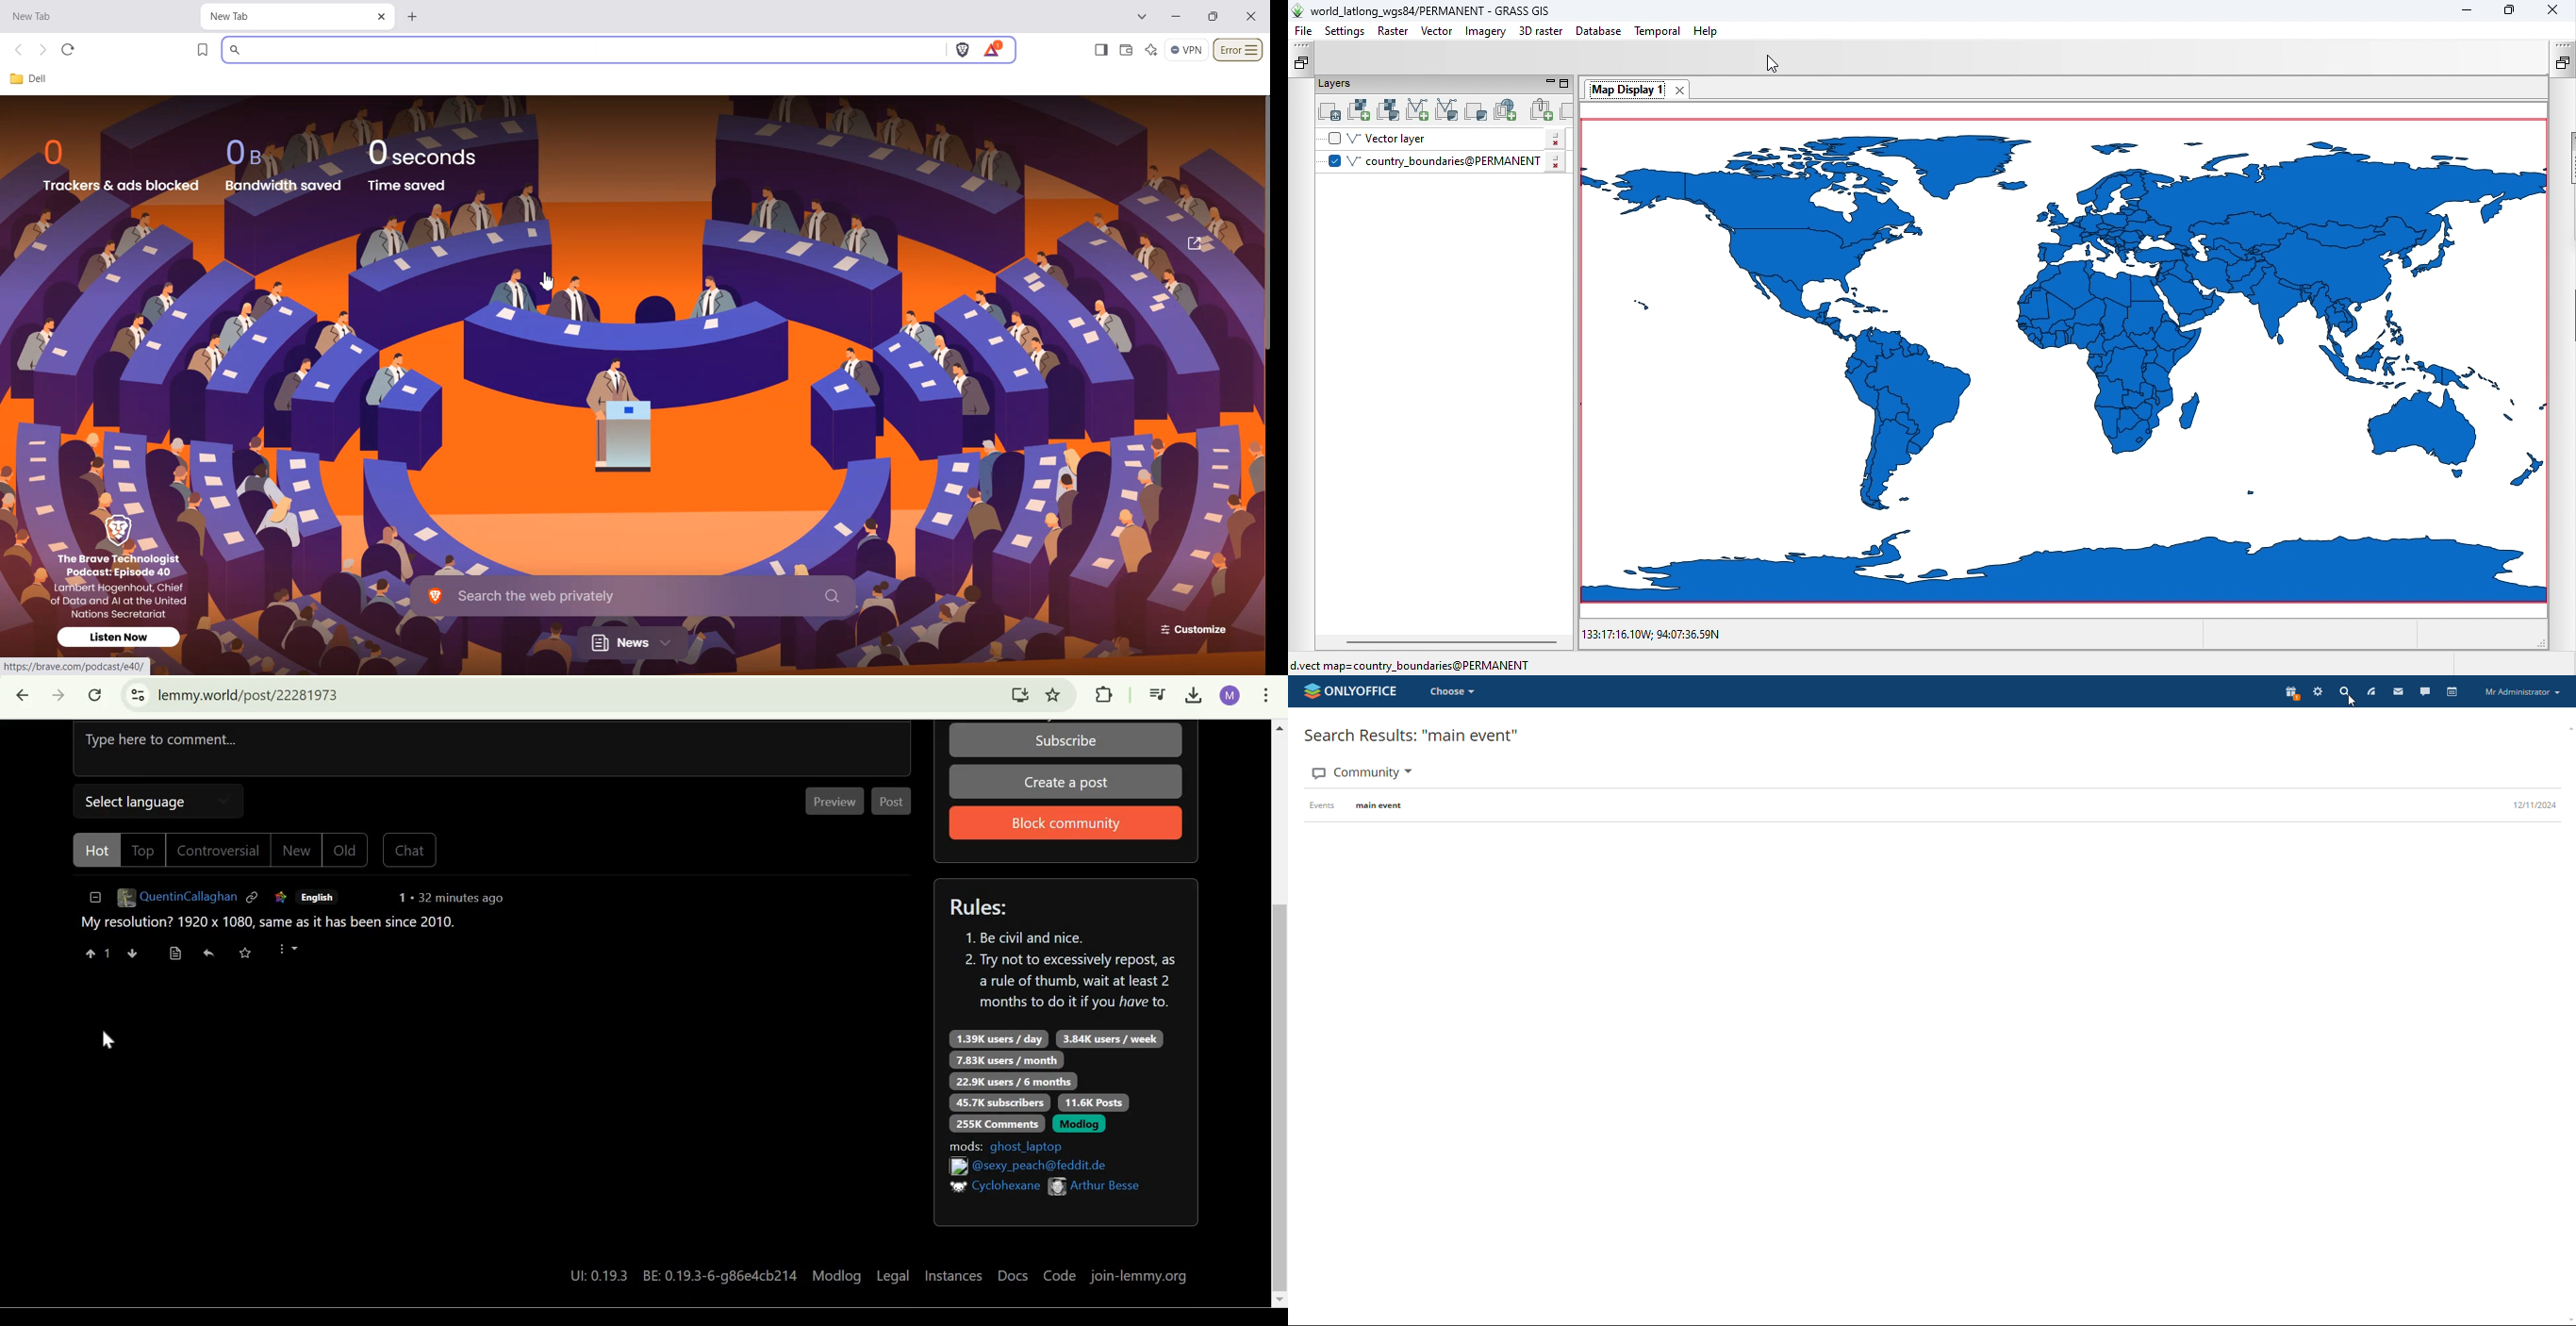 The height and width of the screenshot is (1344, 2576). What do you see at coordinates (835, 800) in the screenshot?
I see `Preview` at bounding box center [835, 800].